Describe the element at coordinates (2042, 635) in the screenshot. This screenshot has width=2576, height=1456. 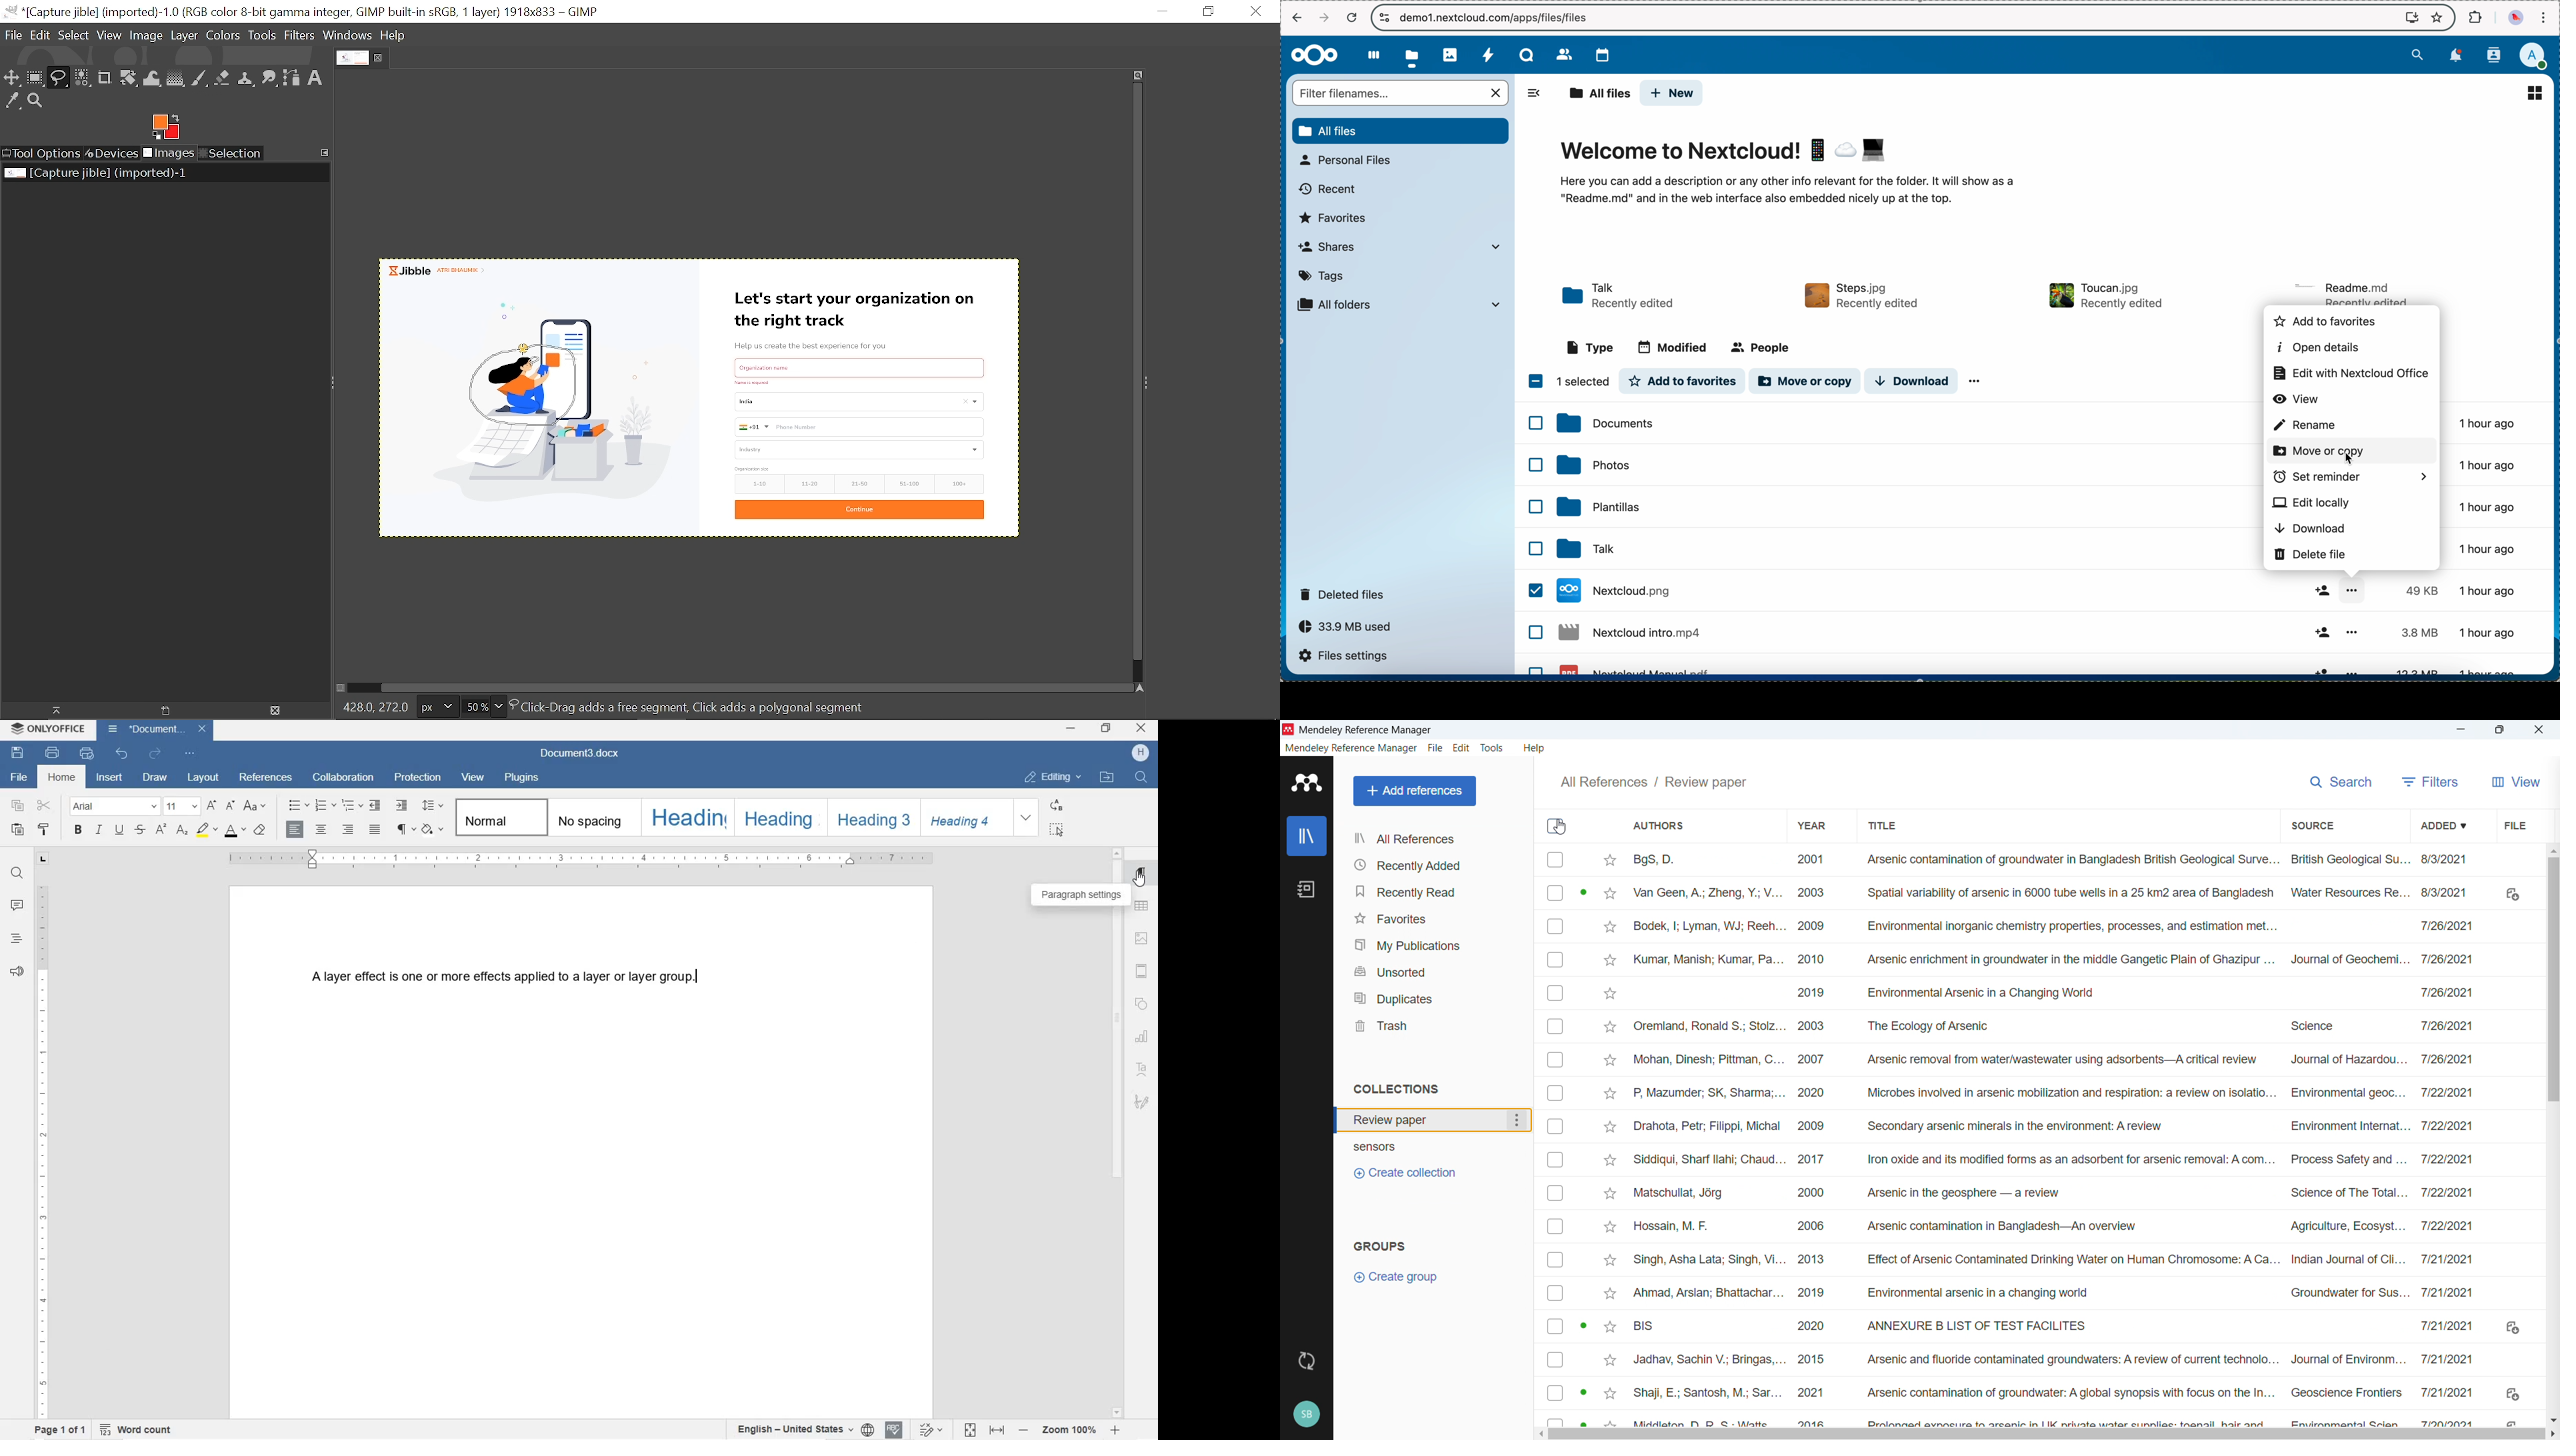
I see `file` at that location.